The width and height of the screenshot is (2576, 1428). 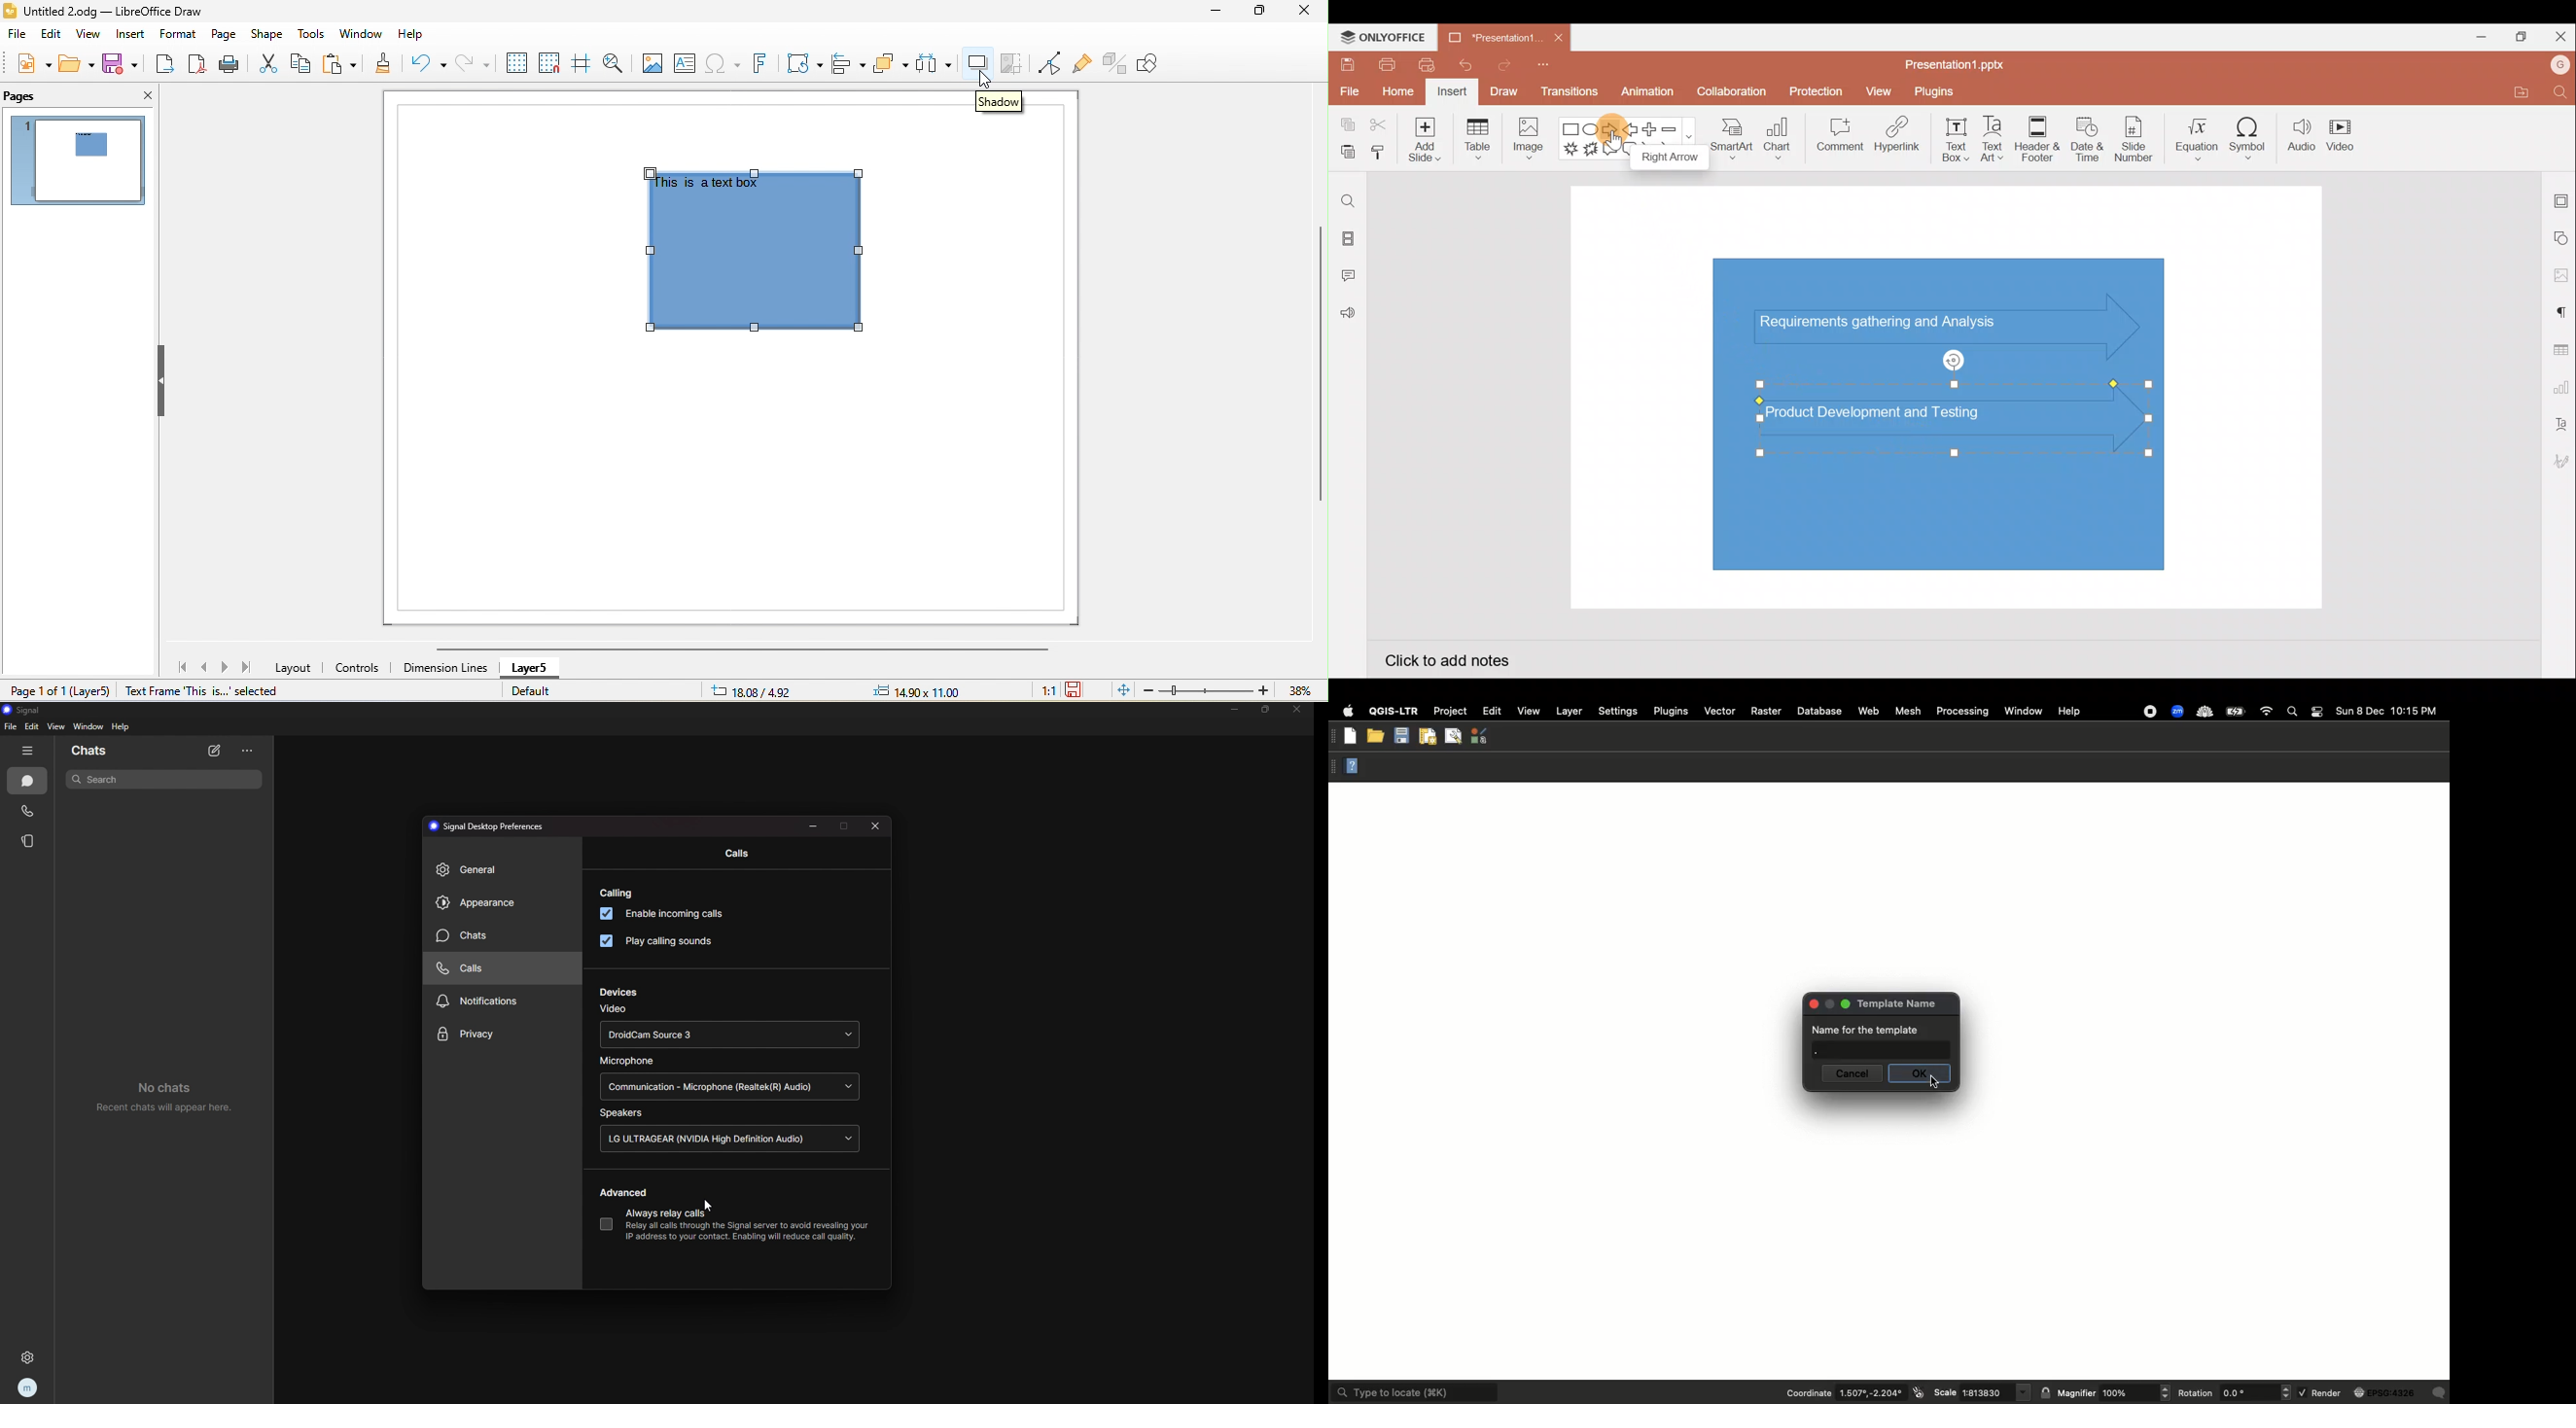 What do you see at coordinates (1664, 155) in the screenshot?
I see `Right arrow` at bounding box center [1664, 155].